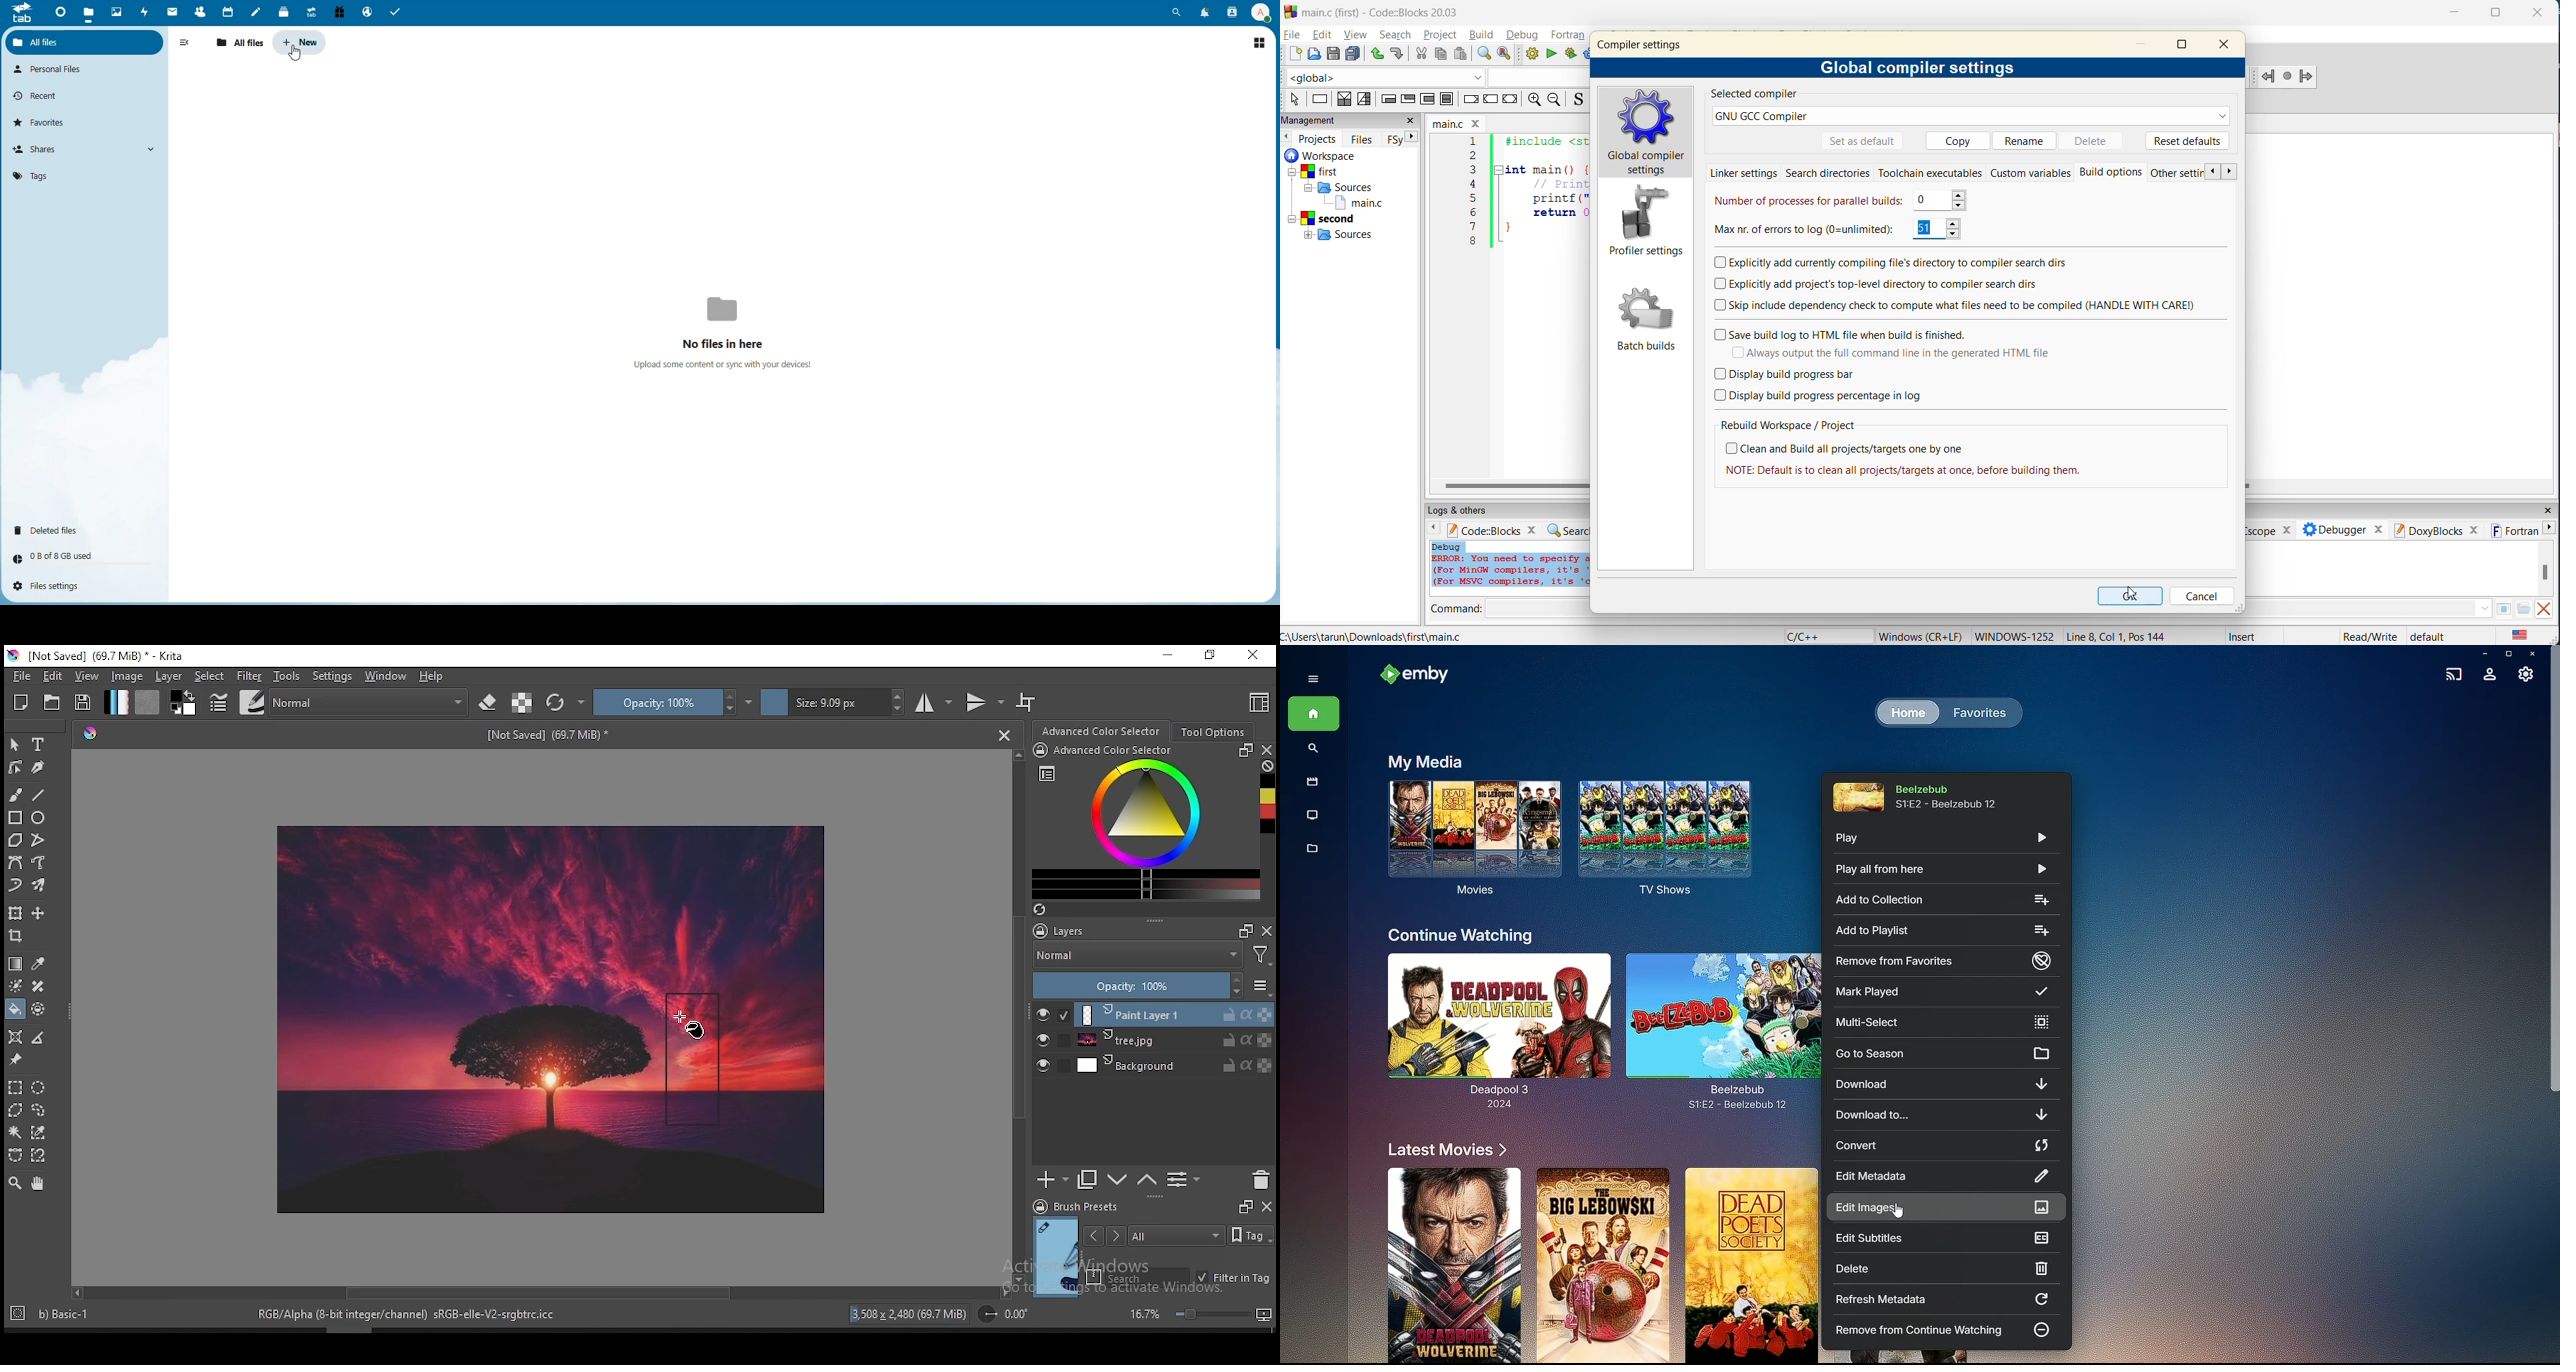  What do you see at coordinates (1054, 1255) in the screenshot?
I see `preview` at bounding box center [1054, 1255].